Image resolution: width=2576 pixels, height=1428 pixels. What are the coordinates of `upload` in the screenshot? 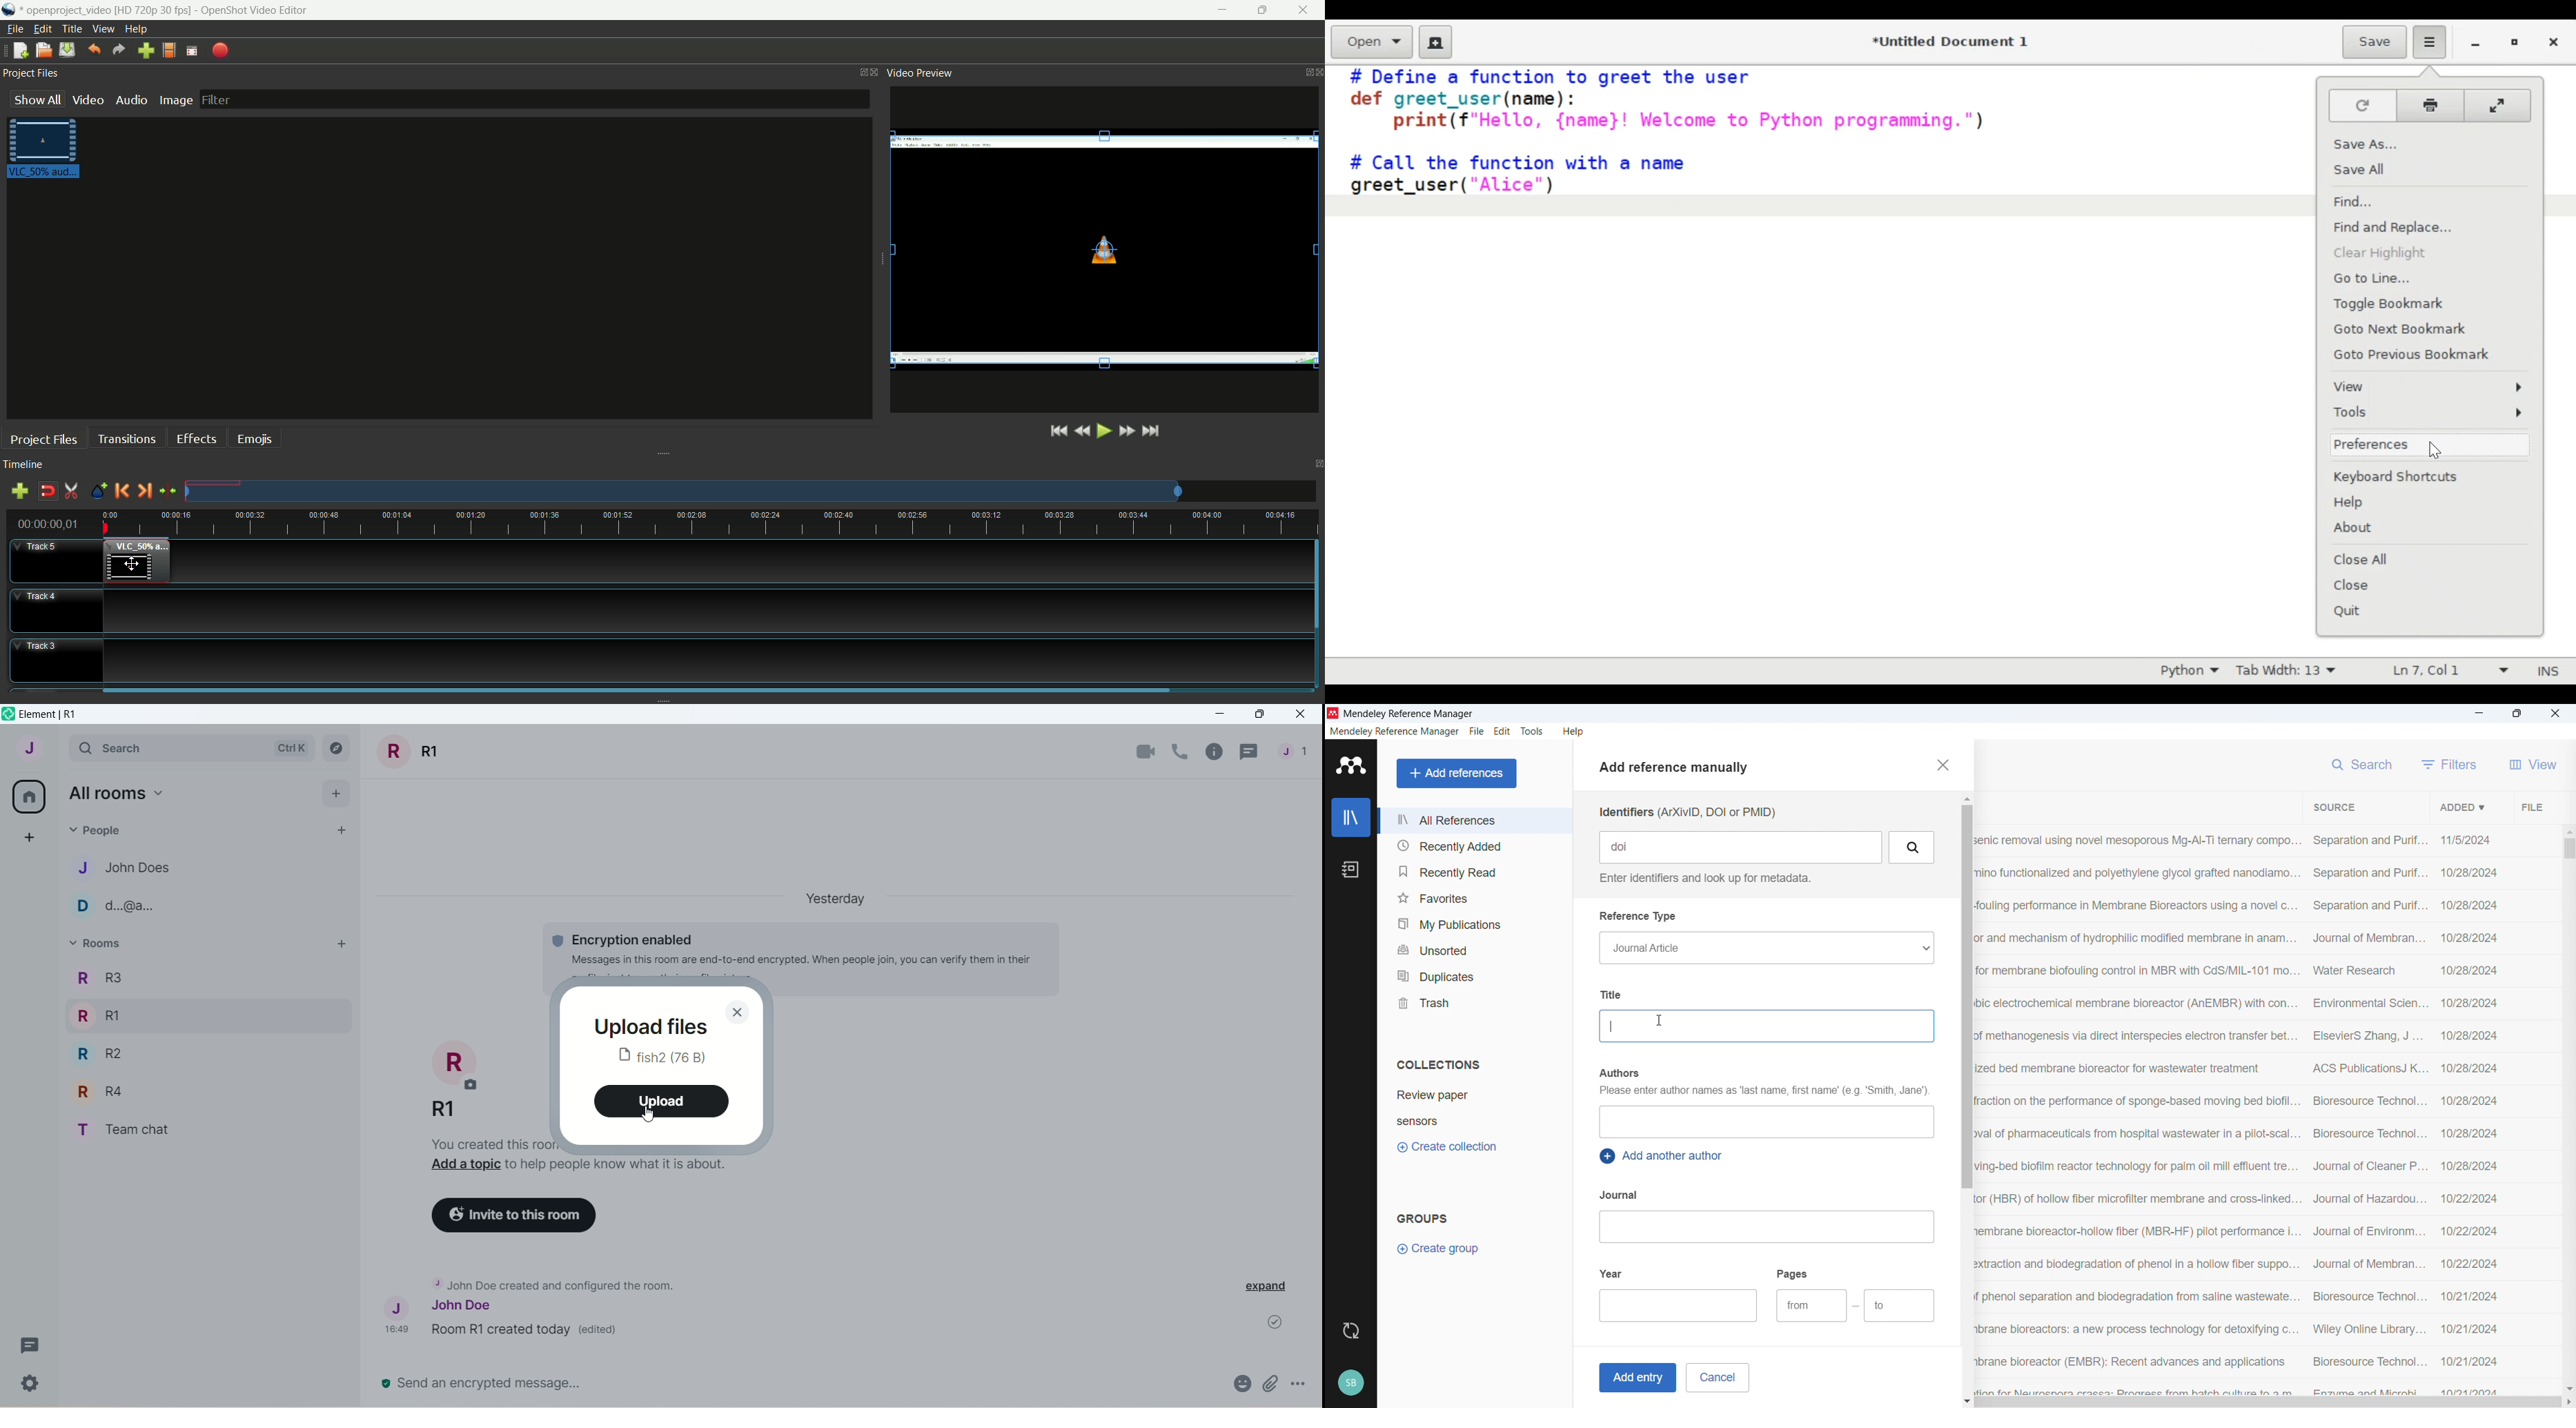 It's located at (660, 1101).